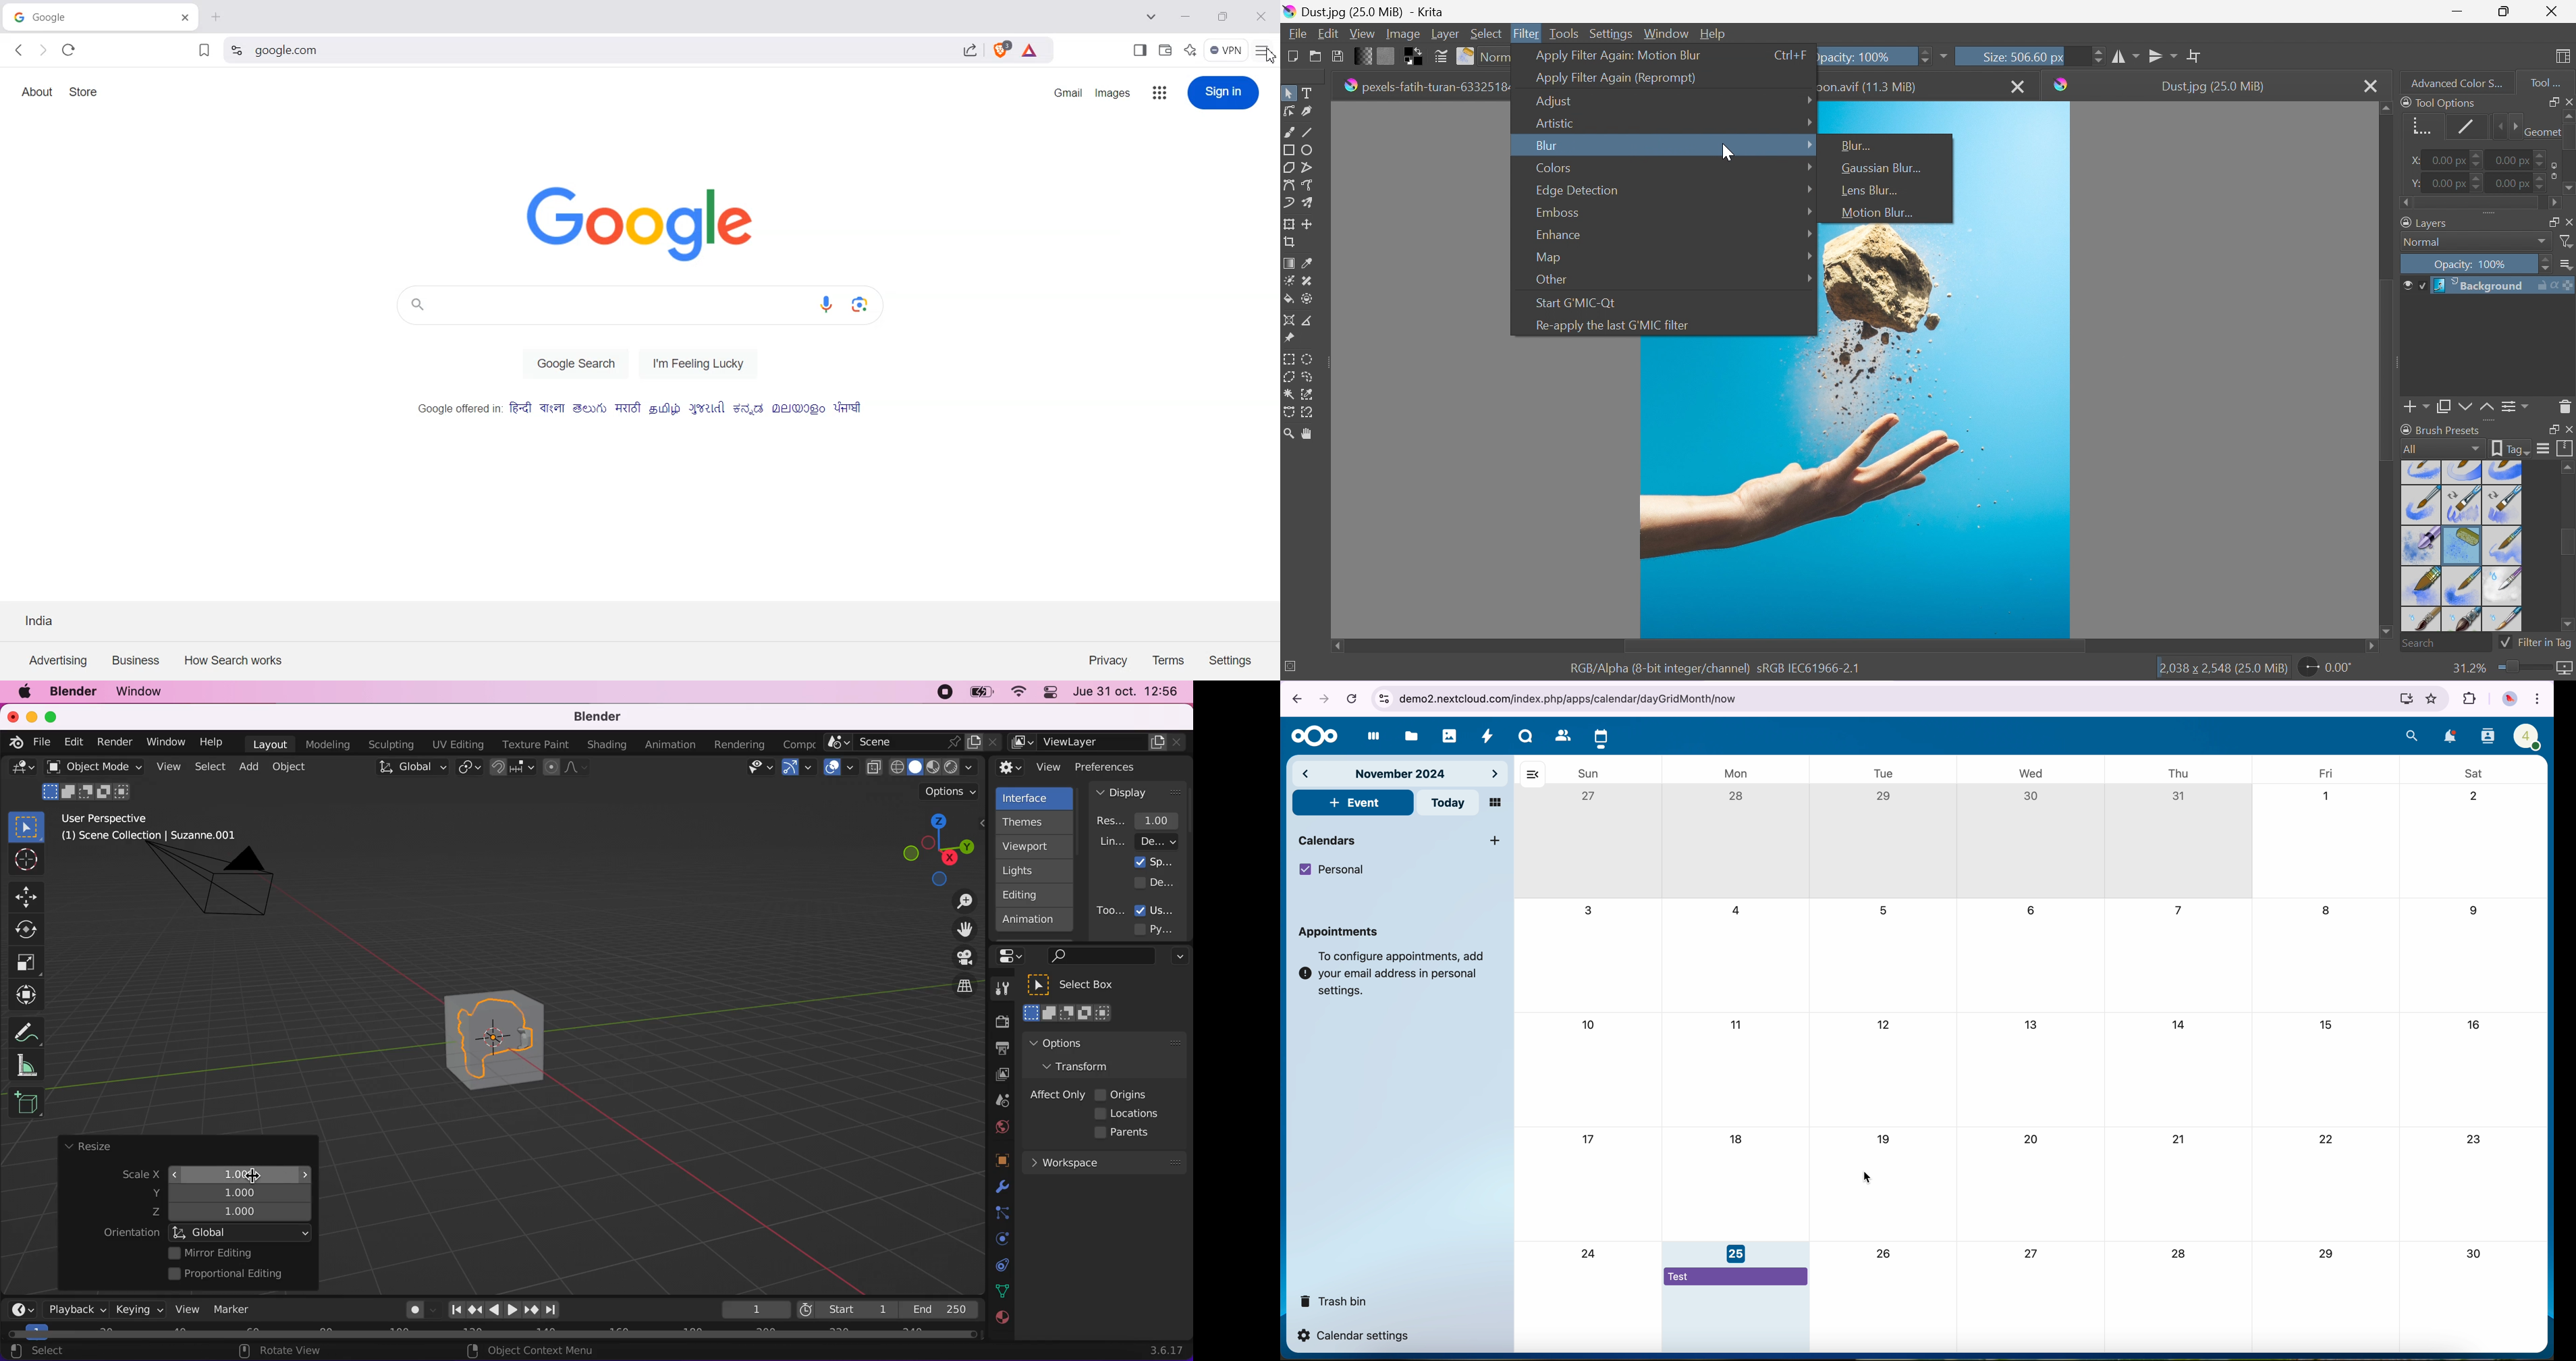 This screenshot has width=2576, height=1372. I want to click on Ellipse tool, so click(1311, 149).